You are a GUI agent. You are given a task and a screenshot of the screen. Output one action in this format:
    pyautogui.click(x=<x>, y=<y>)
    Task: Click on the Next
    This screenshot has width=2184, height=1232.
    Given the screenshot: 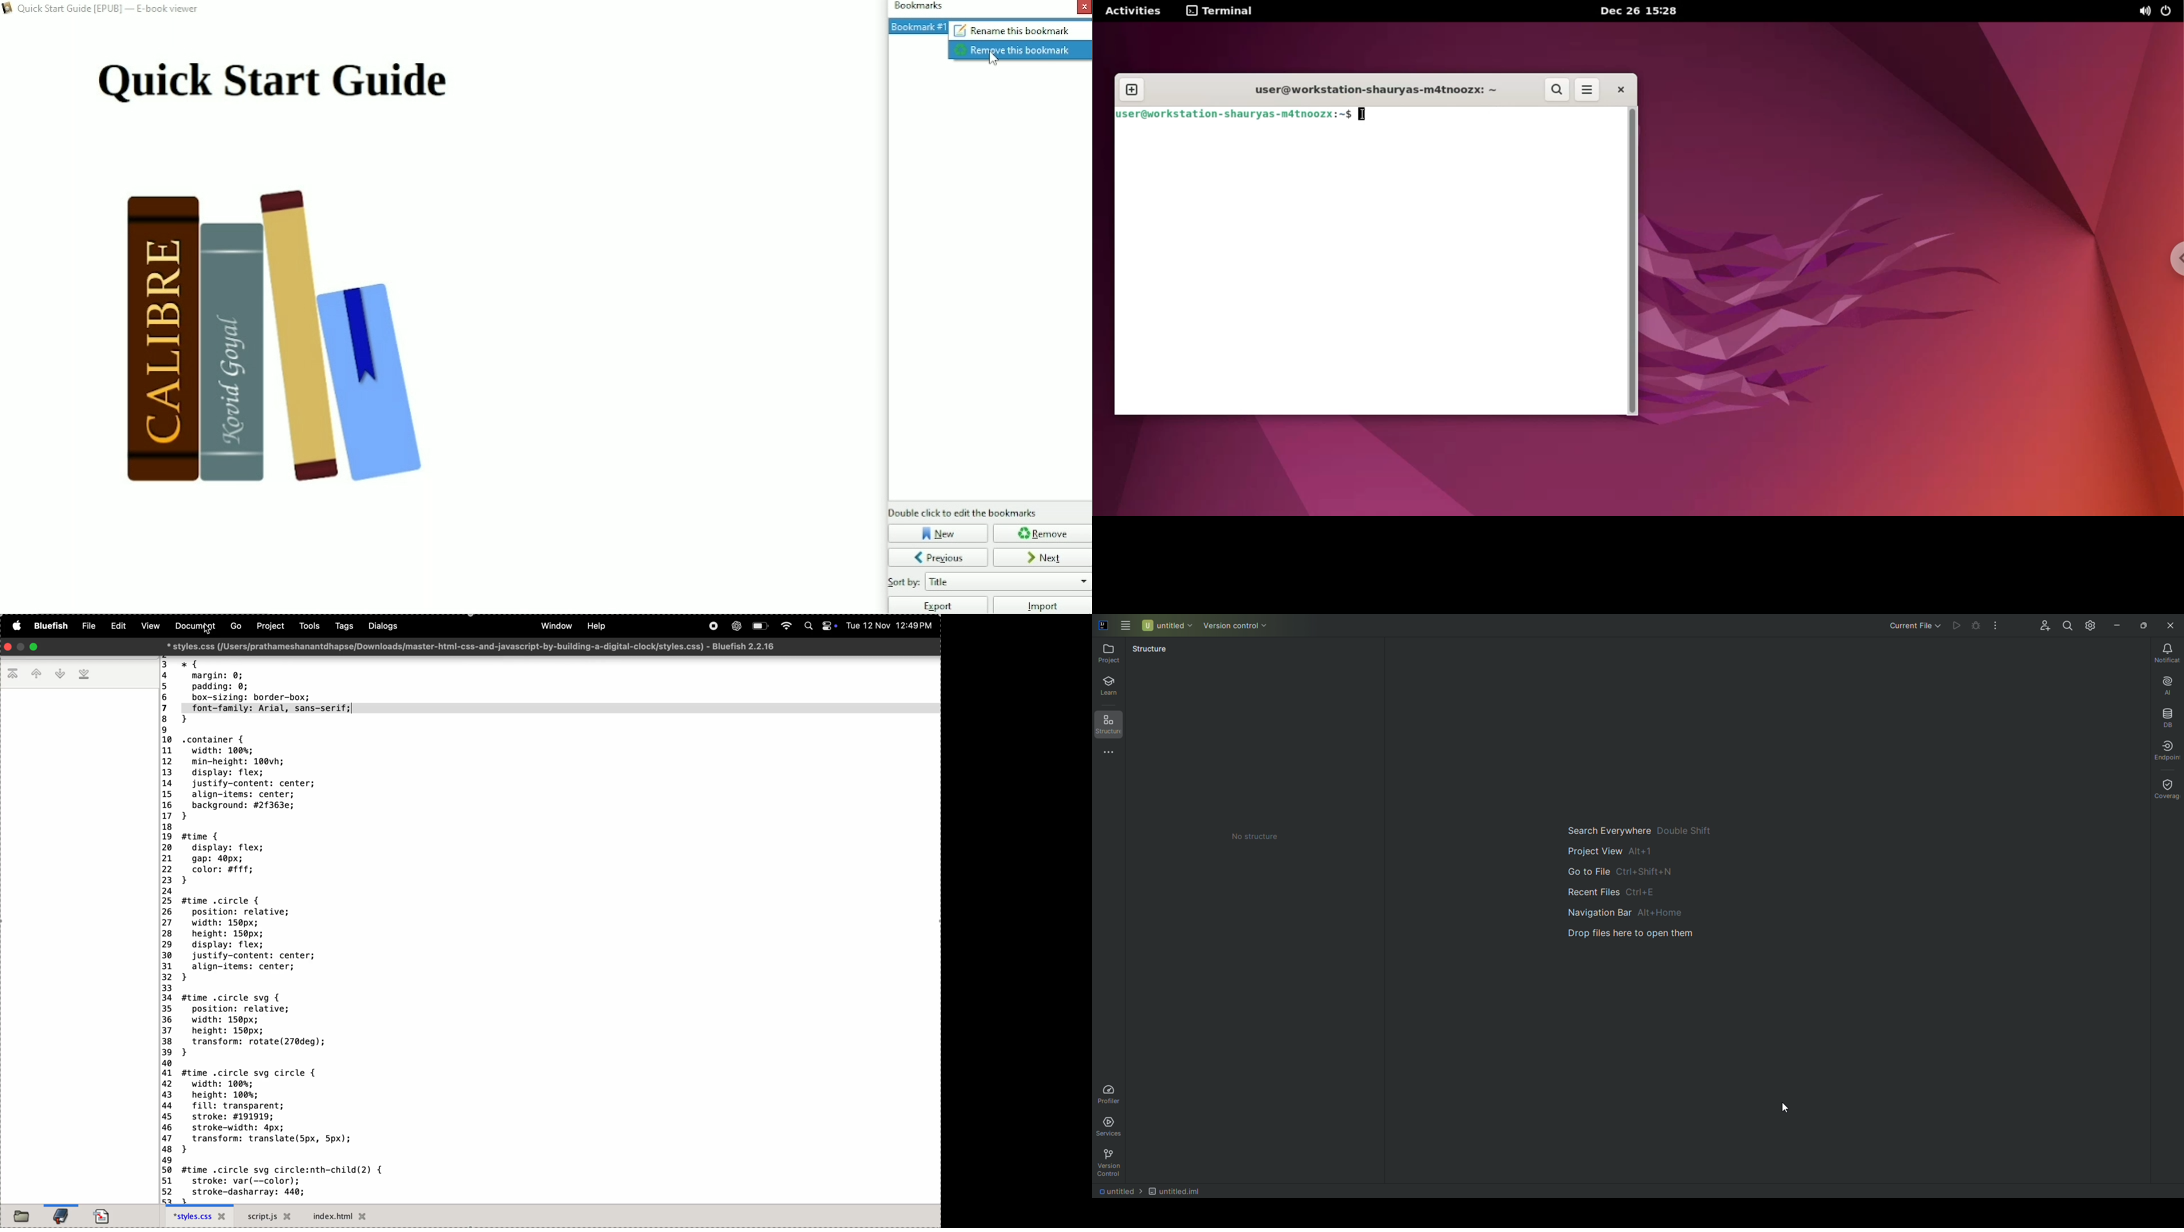 What is the action you would take?
    pyautogui.click(x=1043, y=557)
    